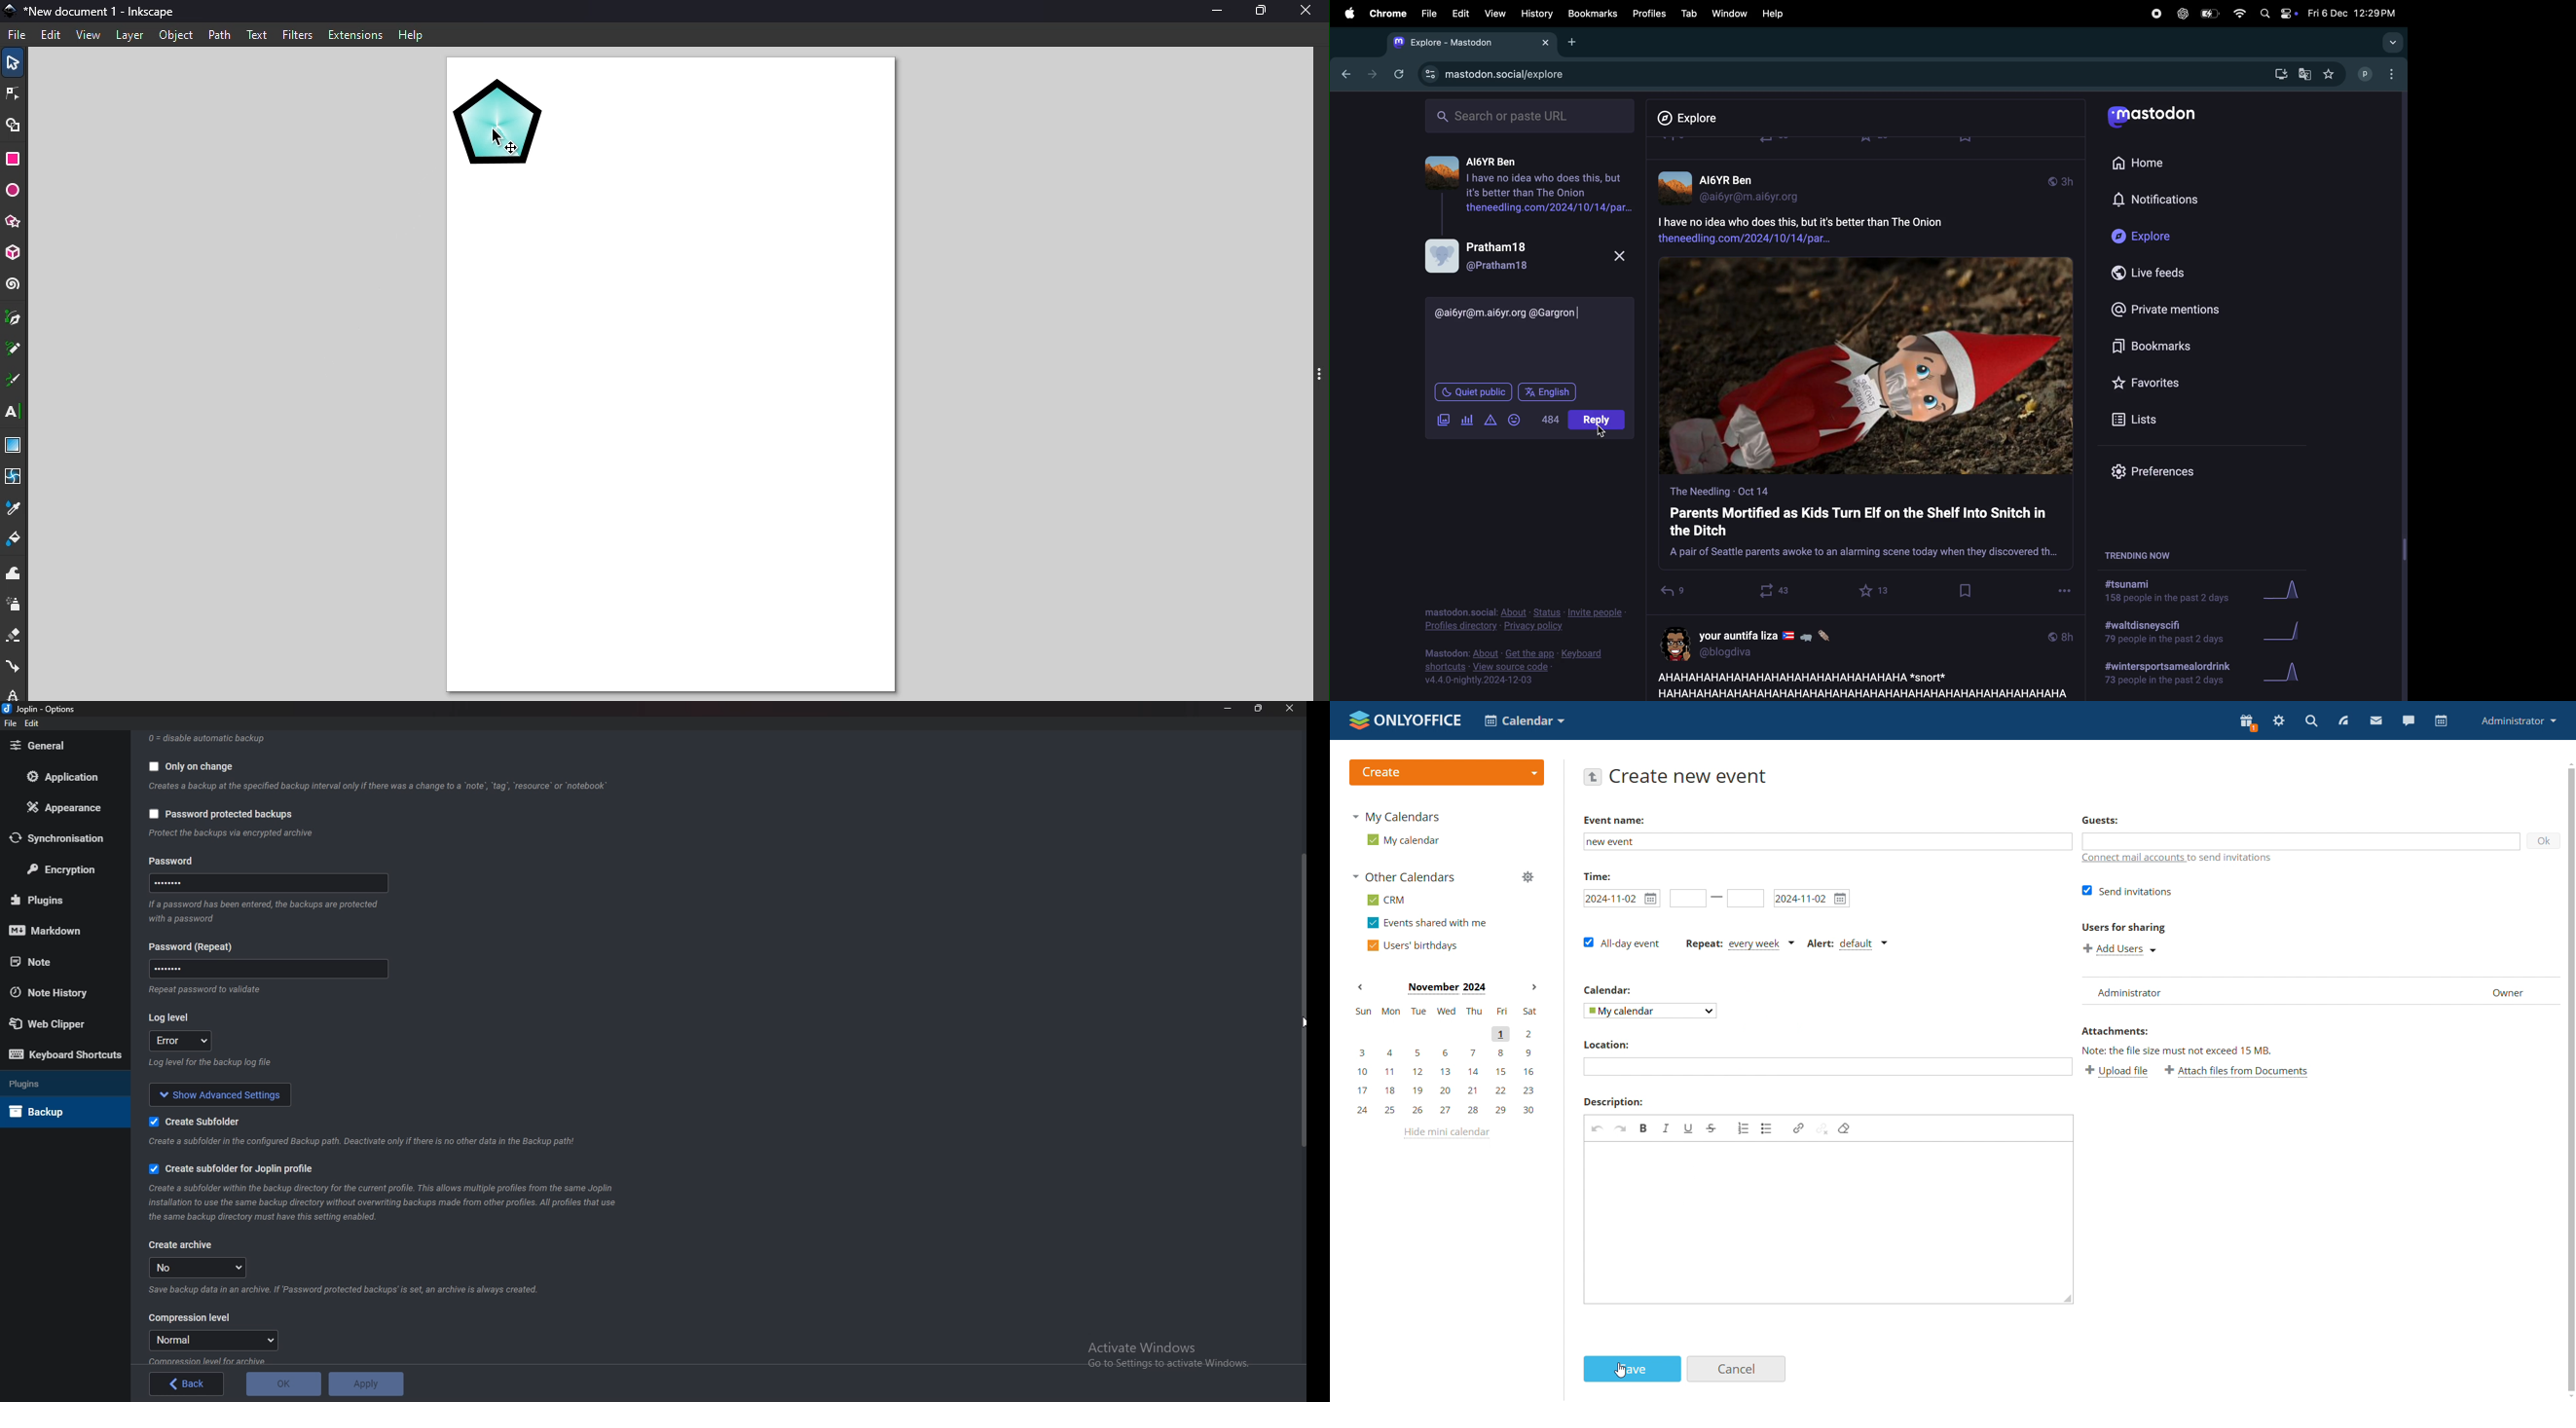 This screenshot has width=2576, height=1428. What do you see at coordinates (2157, 348) in the screenshot?
I see `Bookmarks` at bounding box center [2157, 348].